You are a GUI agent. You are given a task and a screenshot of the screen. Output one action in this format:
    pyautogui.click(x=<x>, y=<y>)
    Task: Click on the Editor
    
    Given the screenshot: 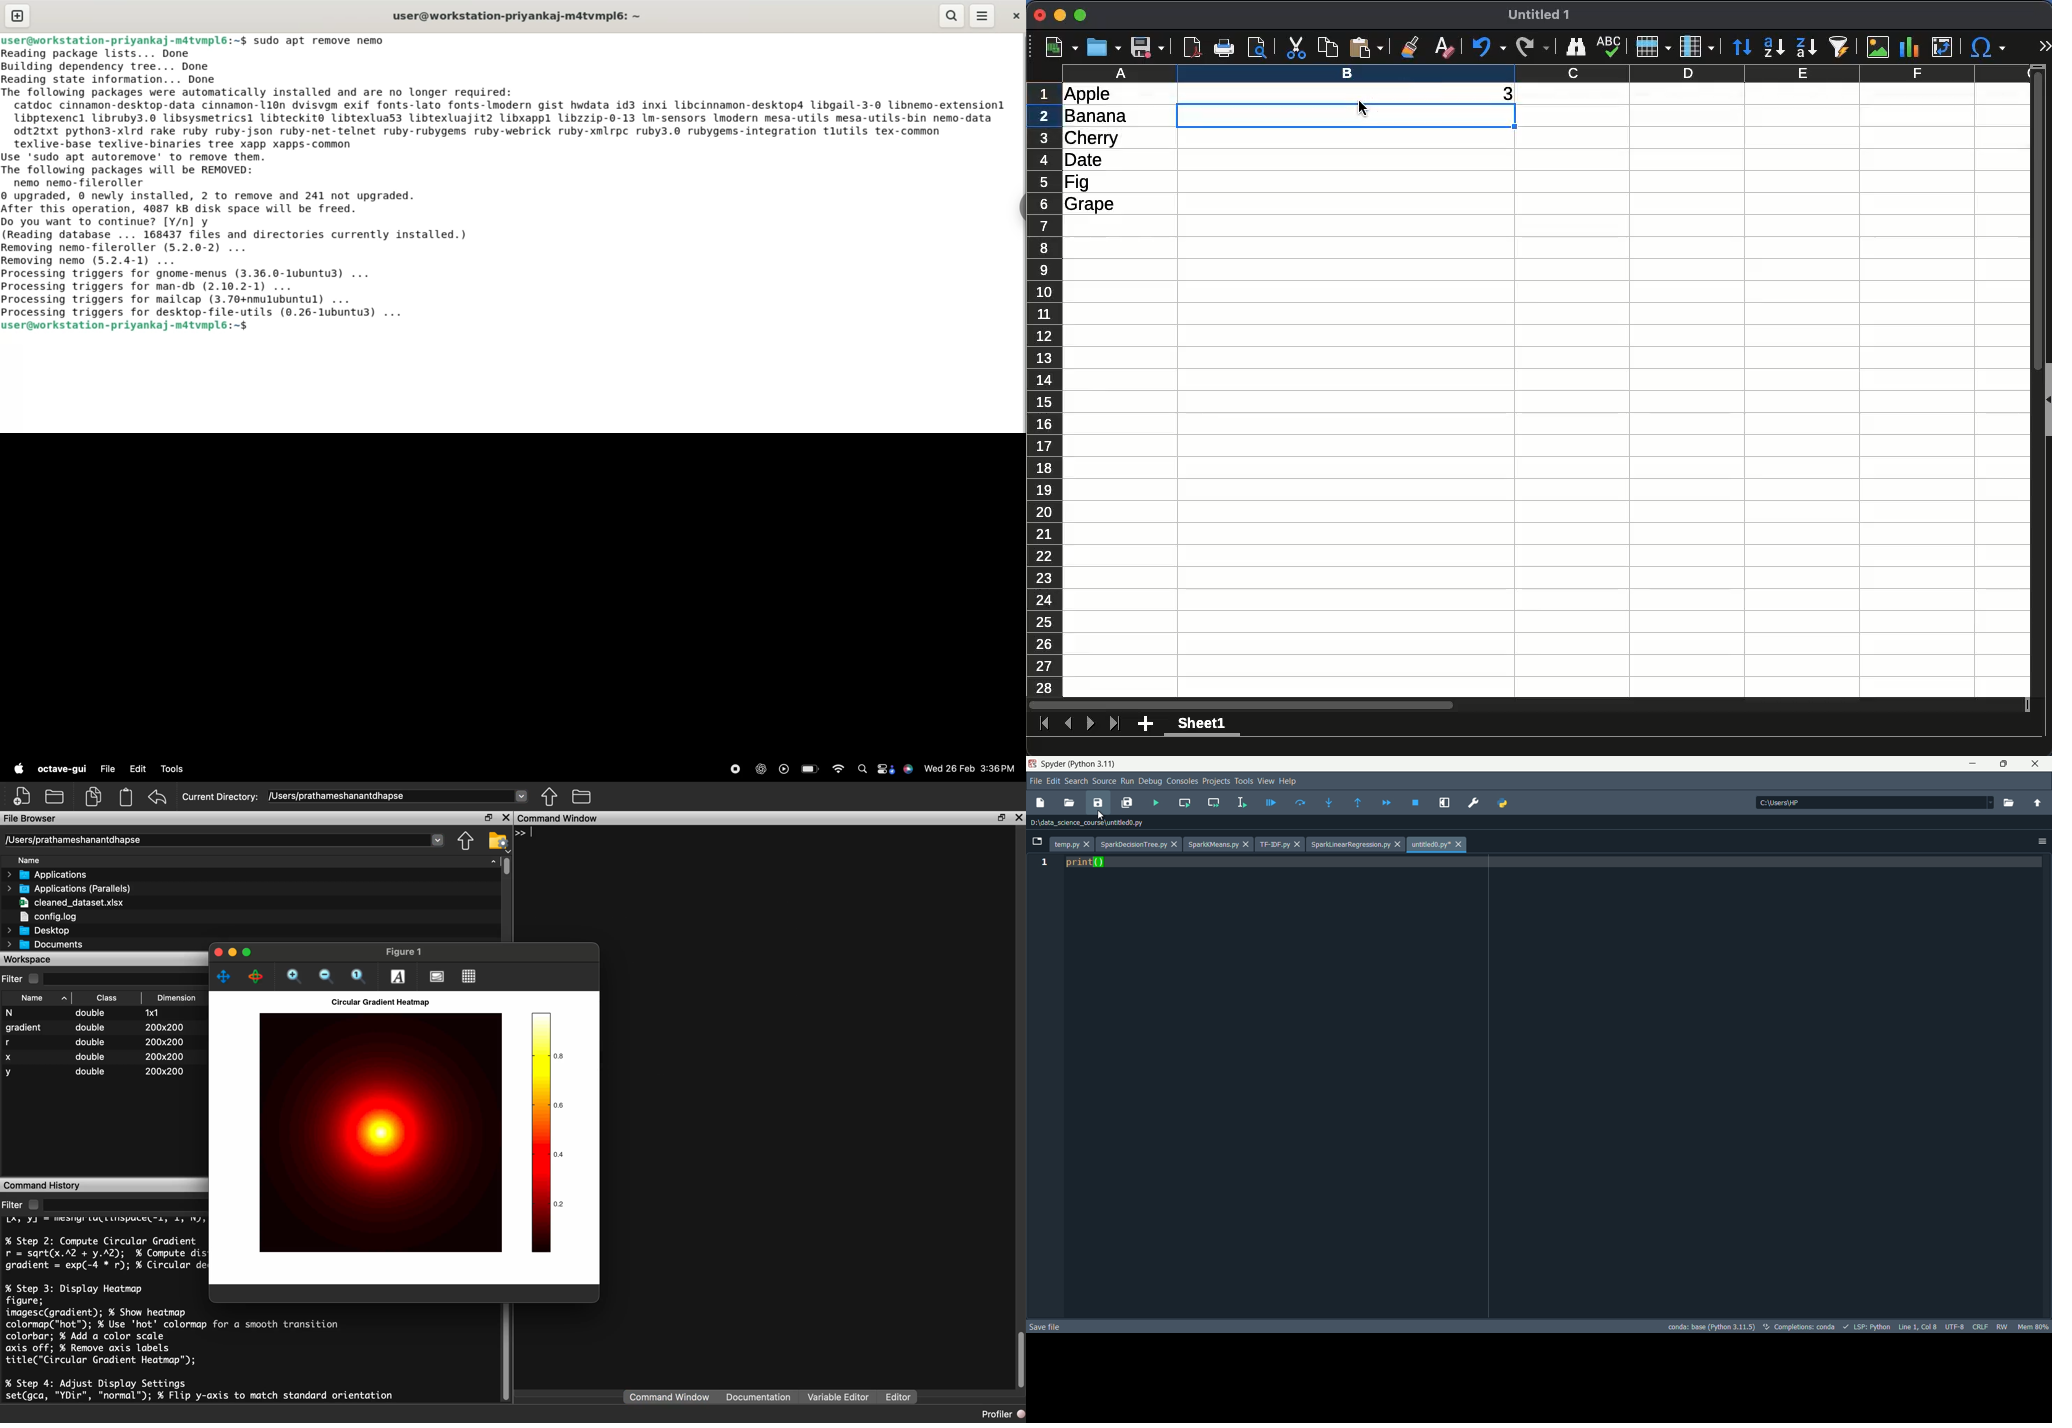 What is the action you would take?
    pyautogui.click(x=900, y=1396)
    